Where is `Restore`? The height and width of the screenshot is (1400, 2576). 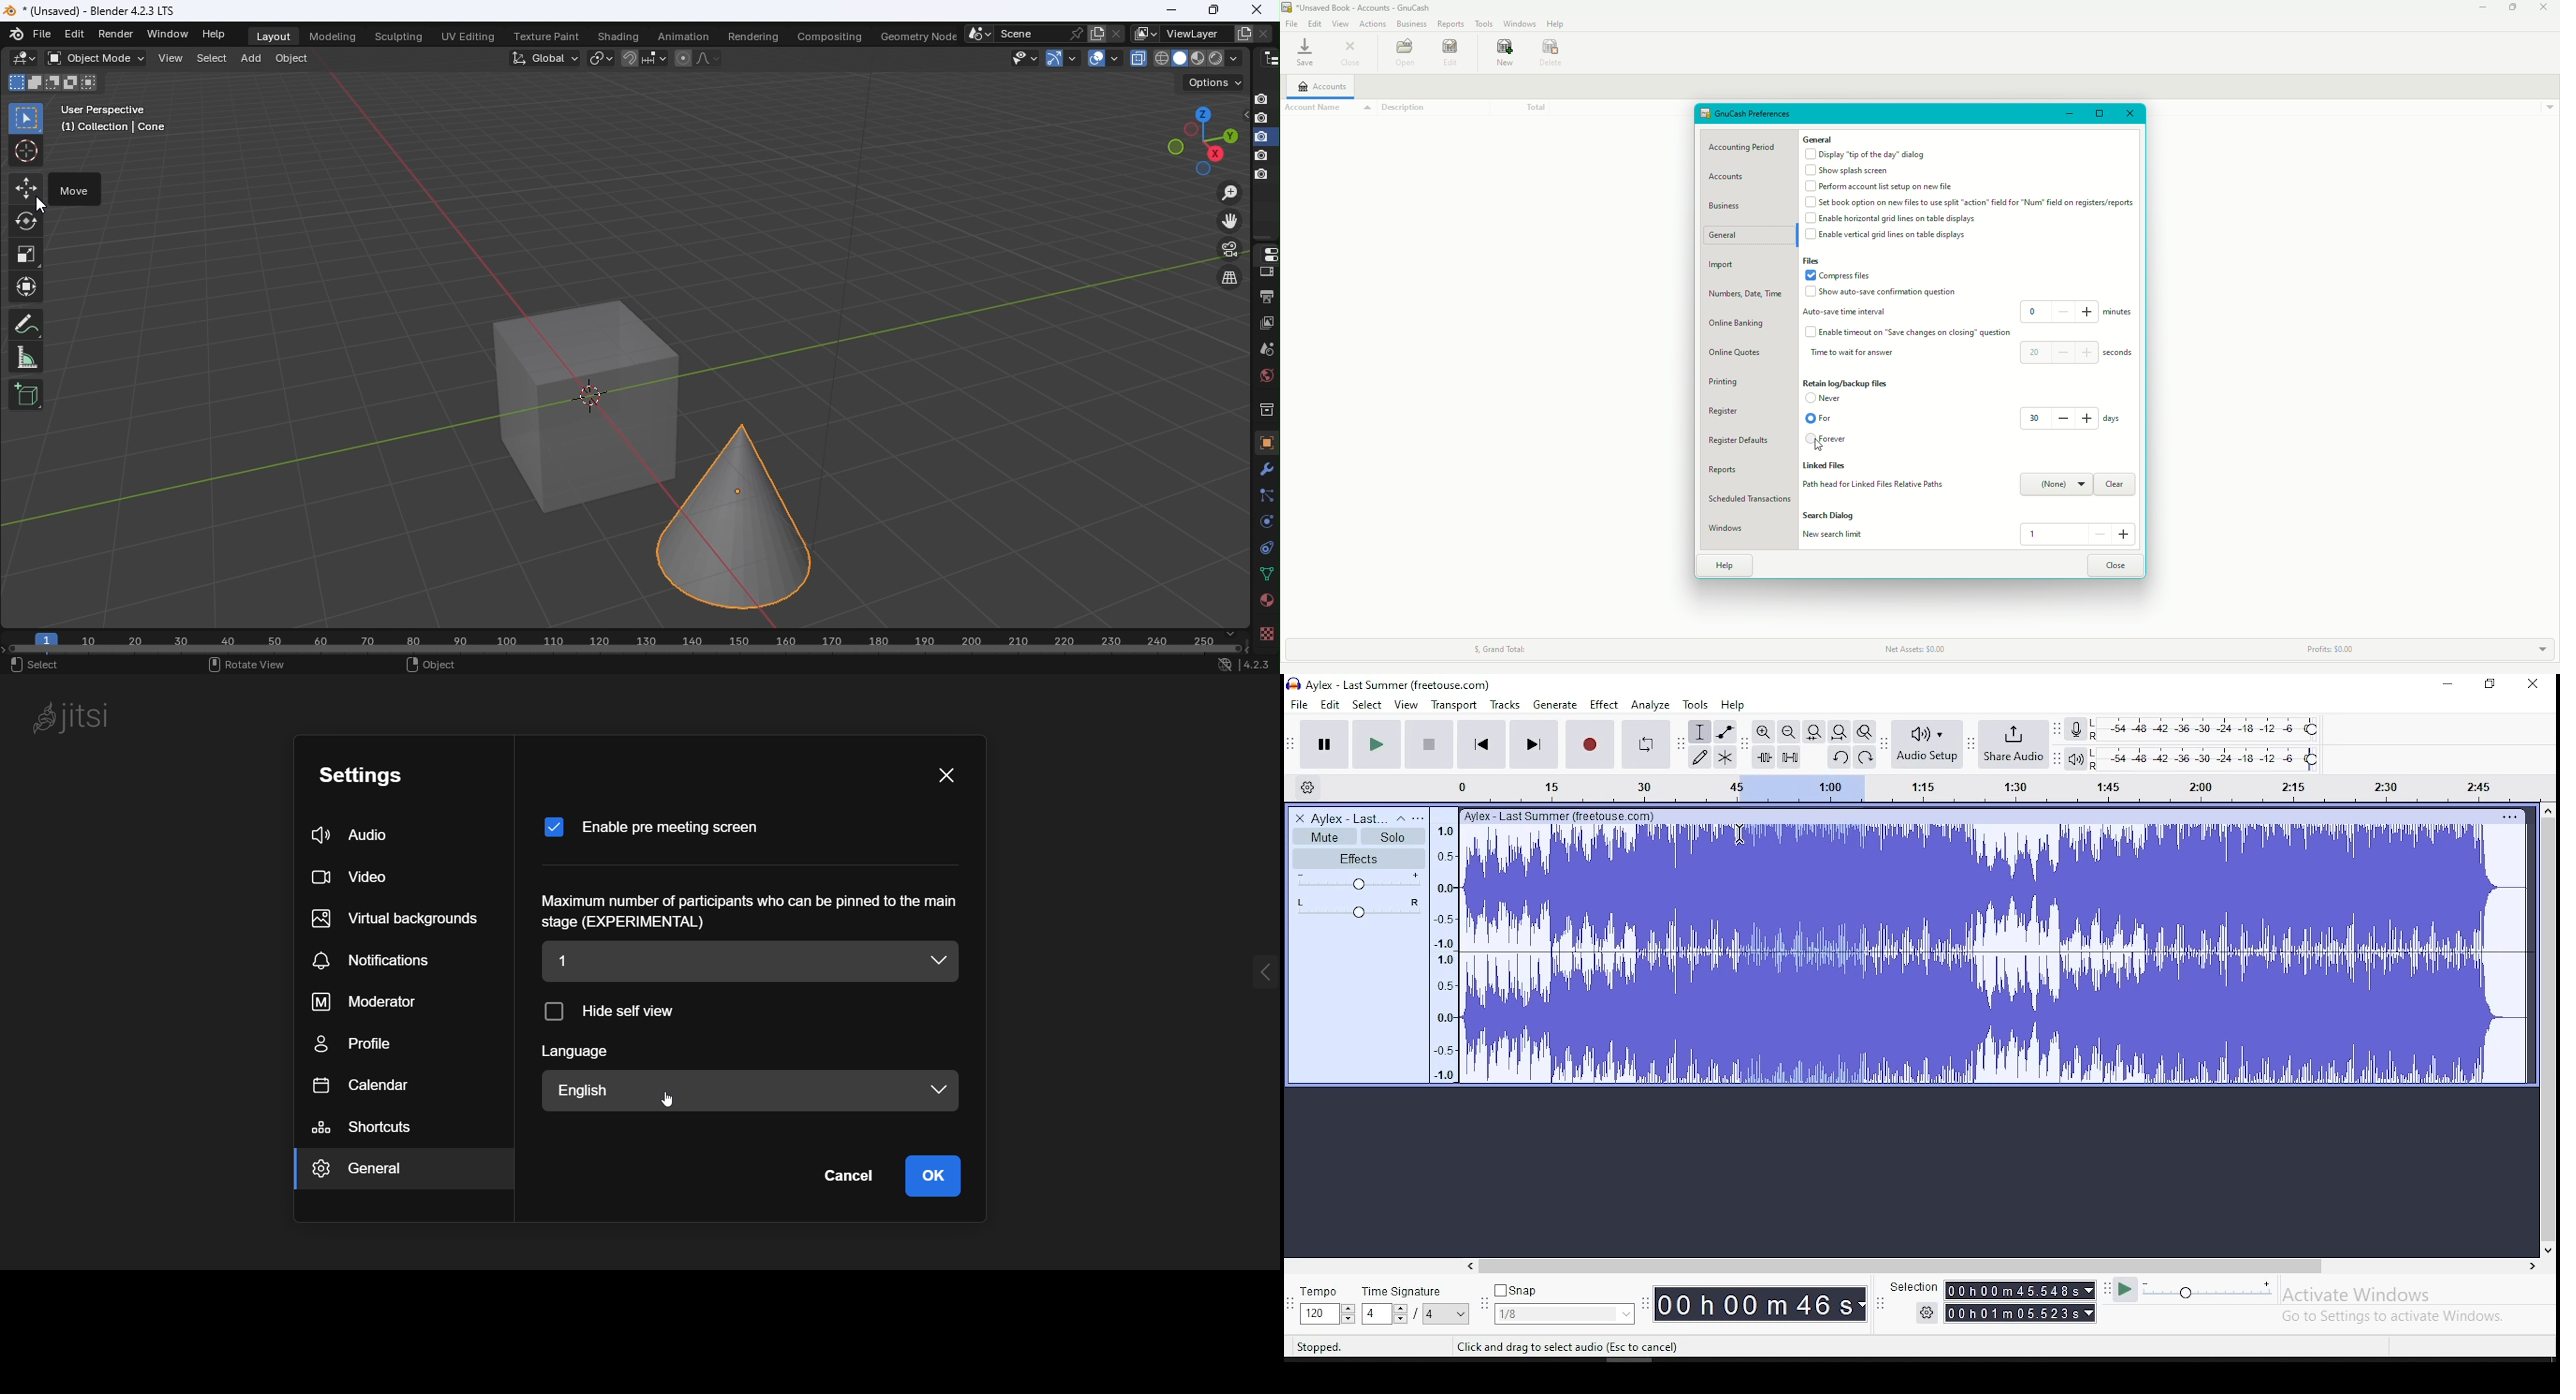 Restore is located at coordinates (2511, 7).